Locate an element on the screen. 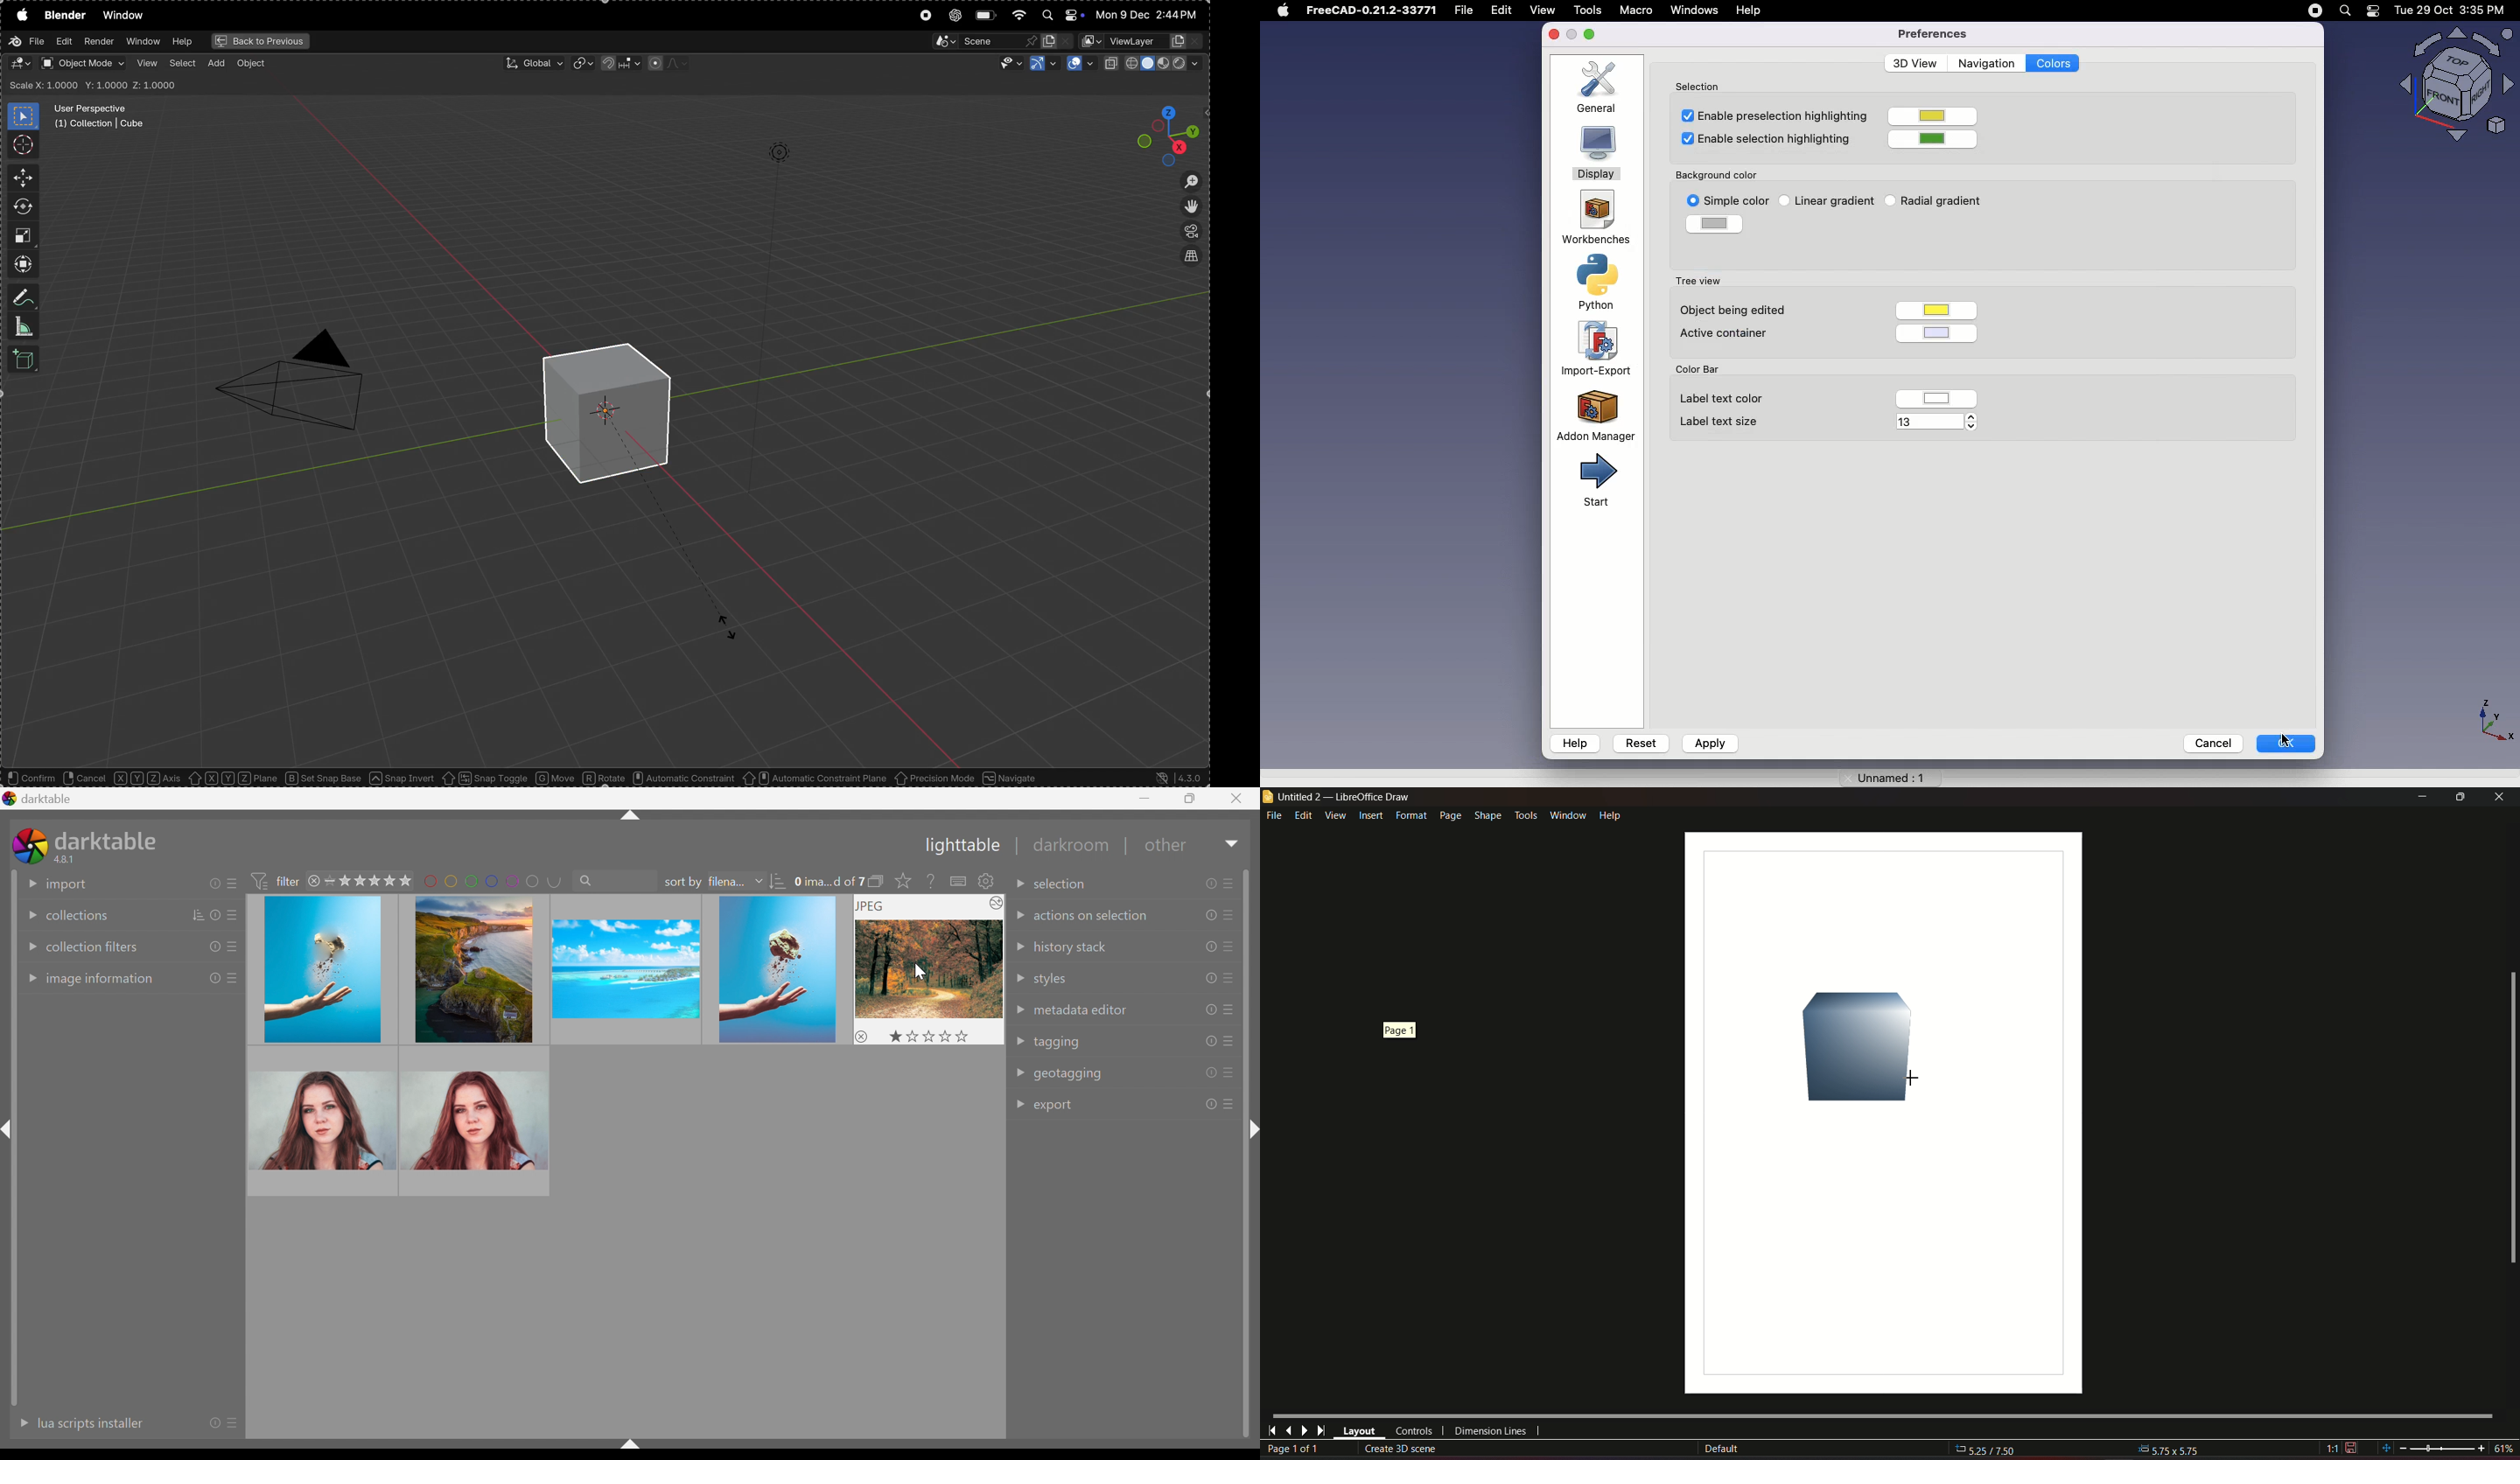  other is located at coordinates (1168, 849).